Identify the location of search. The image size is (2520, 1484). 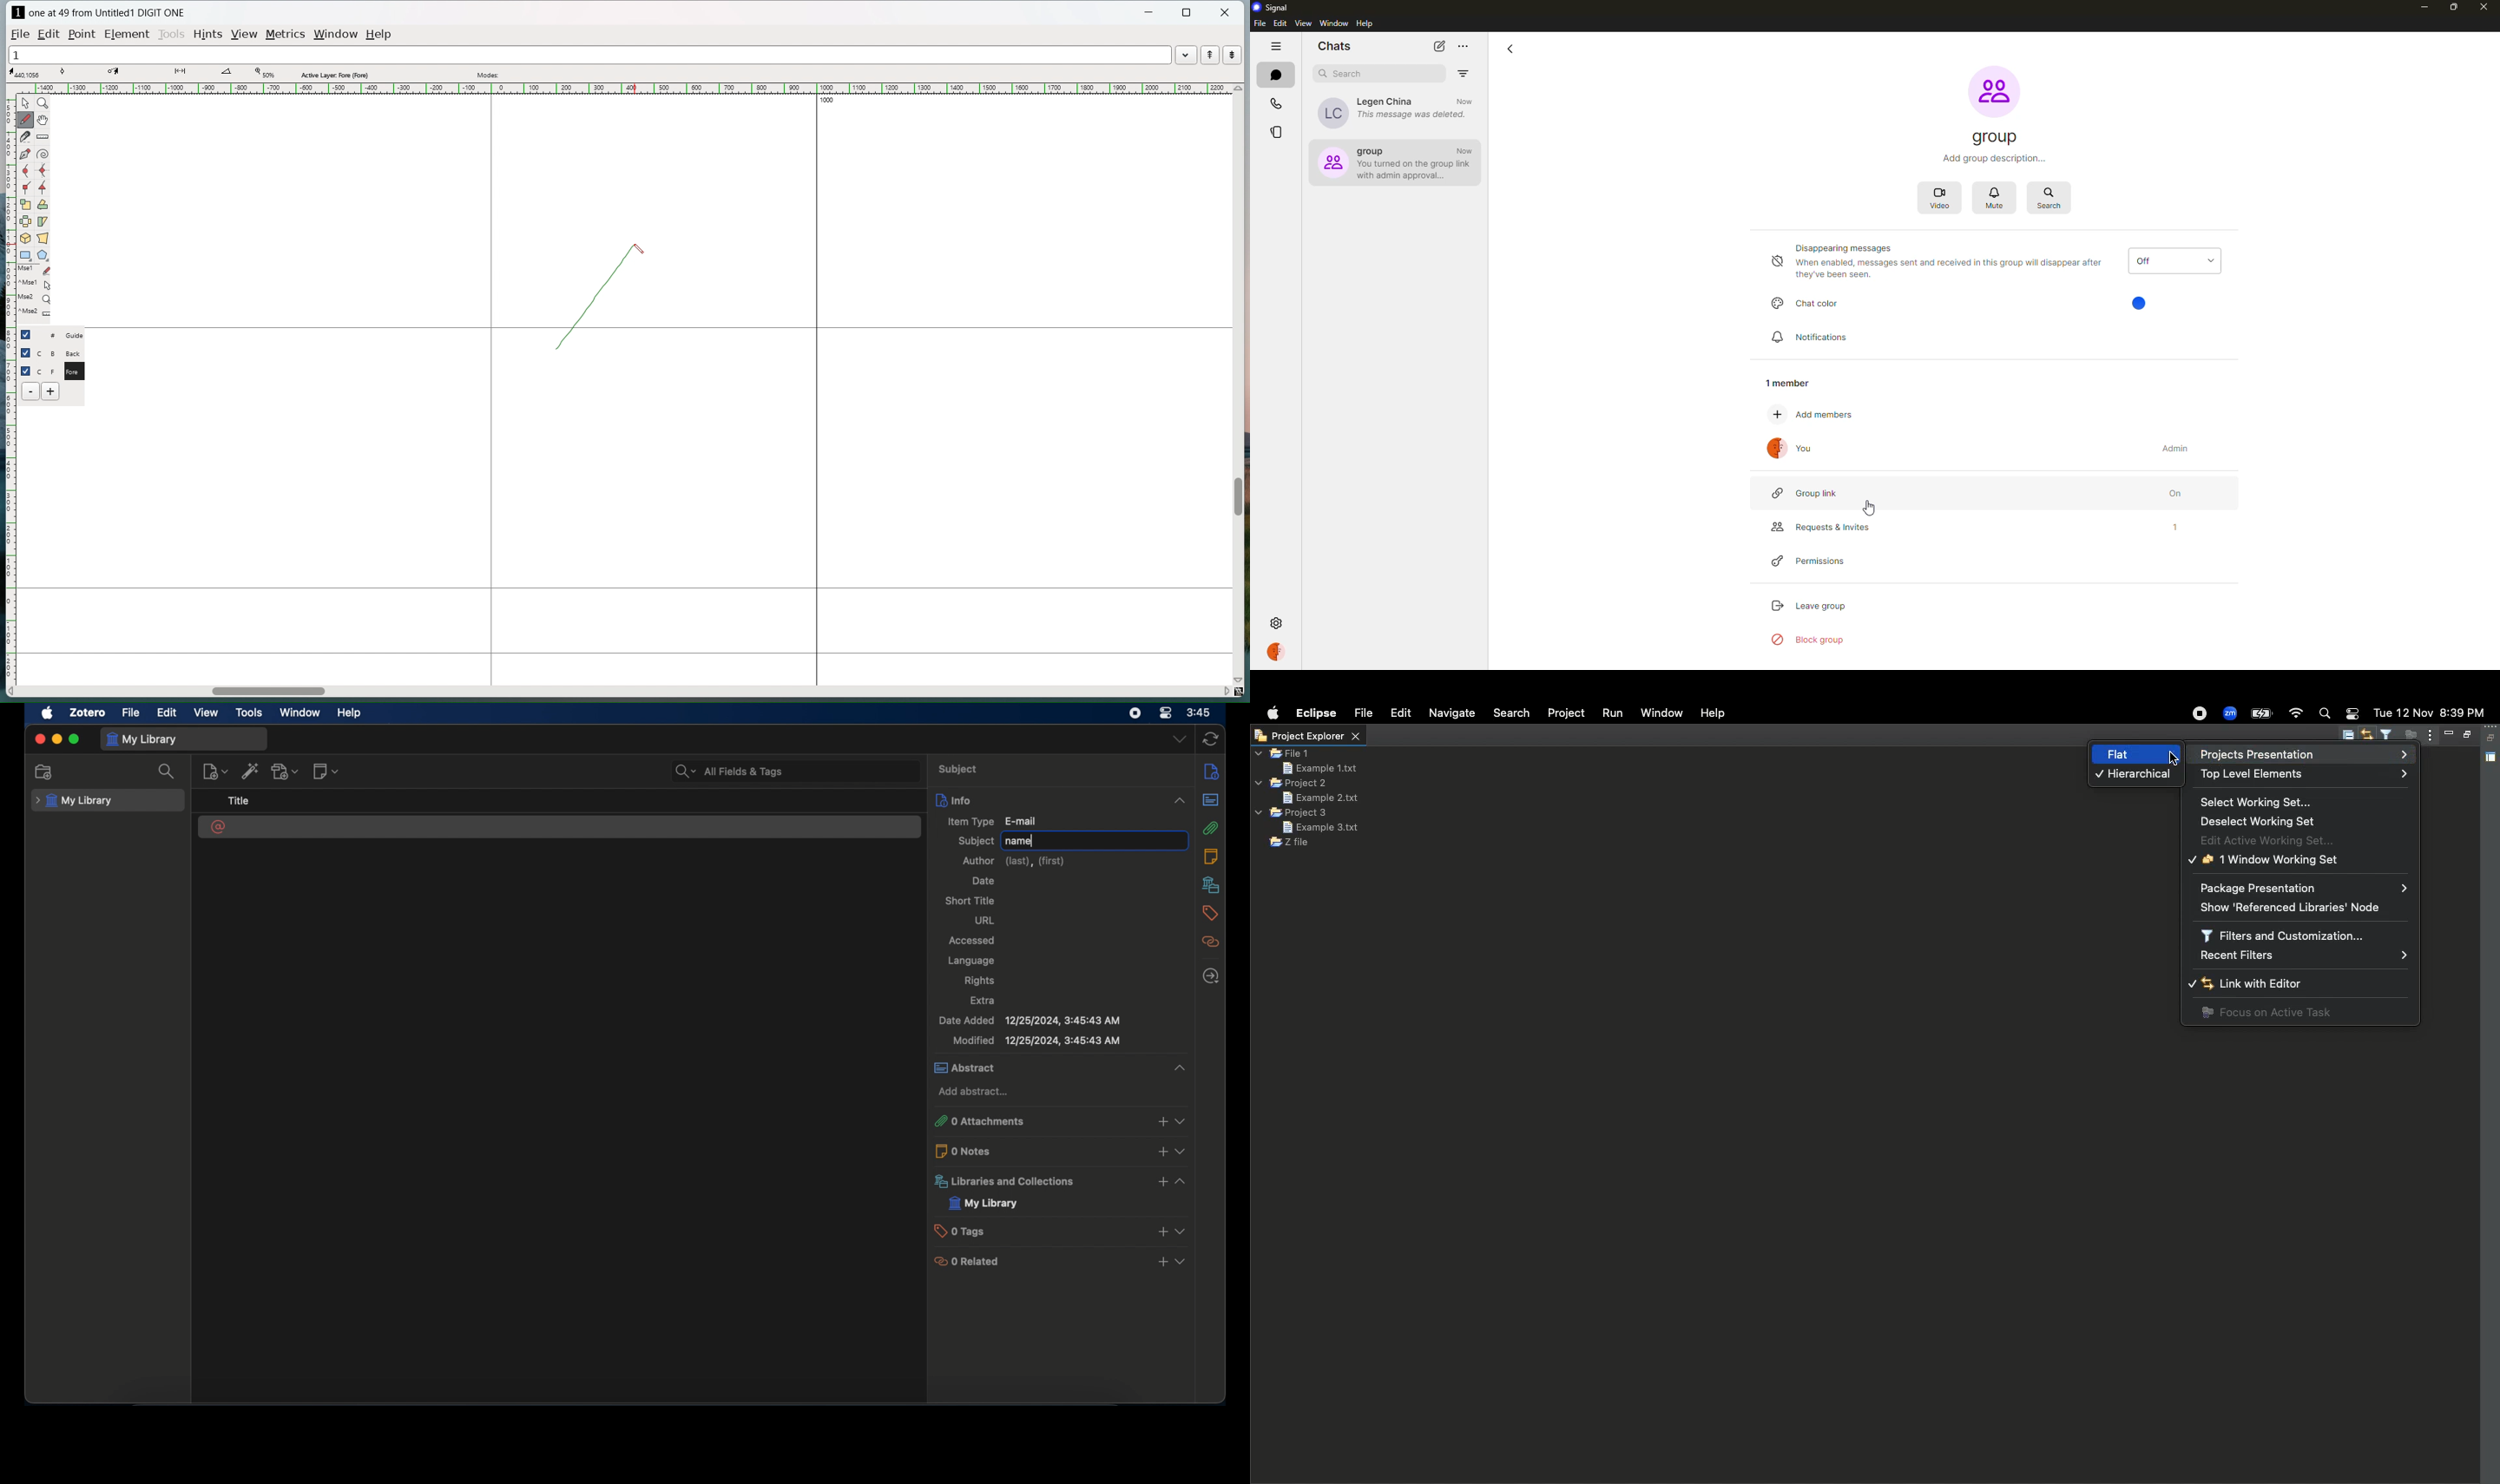
(167, 772).